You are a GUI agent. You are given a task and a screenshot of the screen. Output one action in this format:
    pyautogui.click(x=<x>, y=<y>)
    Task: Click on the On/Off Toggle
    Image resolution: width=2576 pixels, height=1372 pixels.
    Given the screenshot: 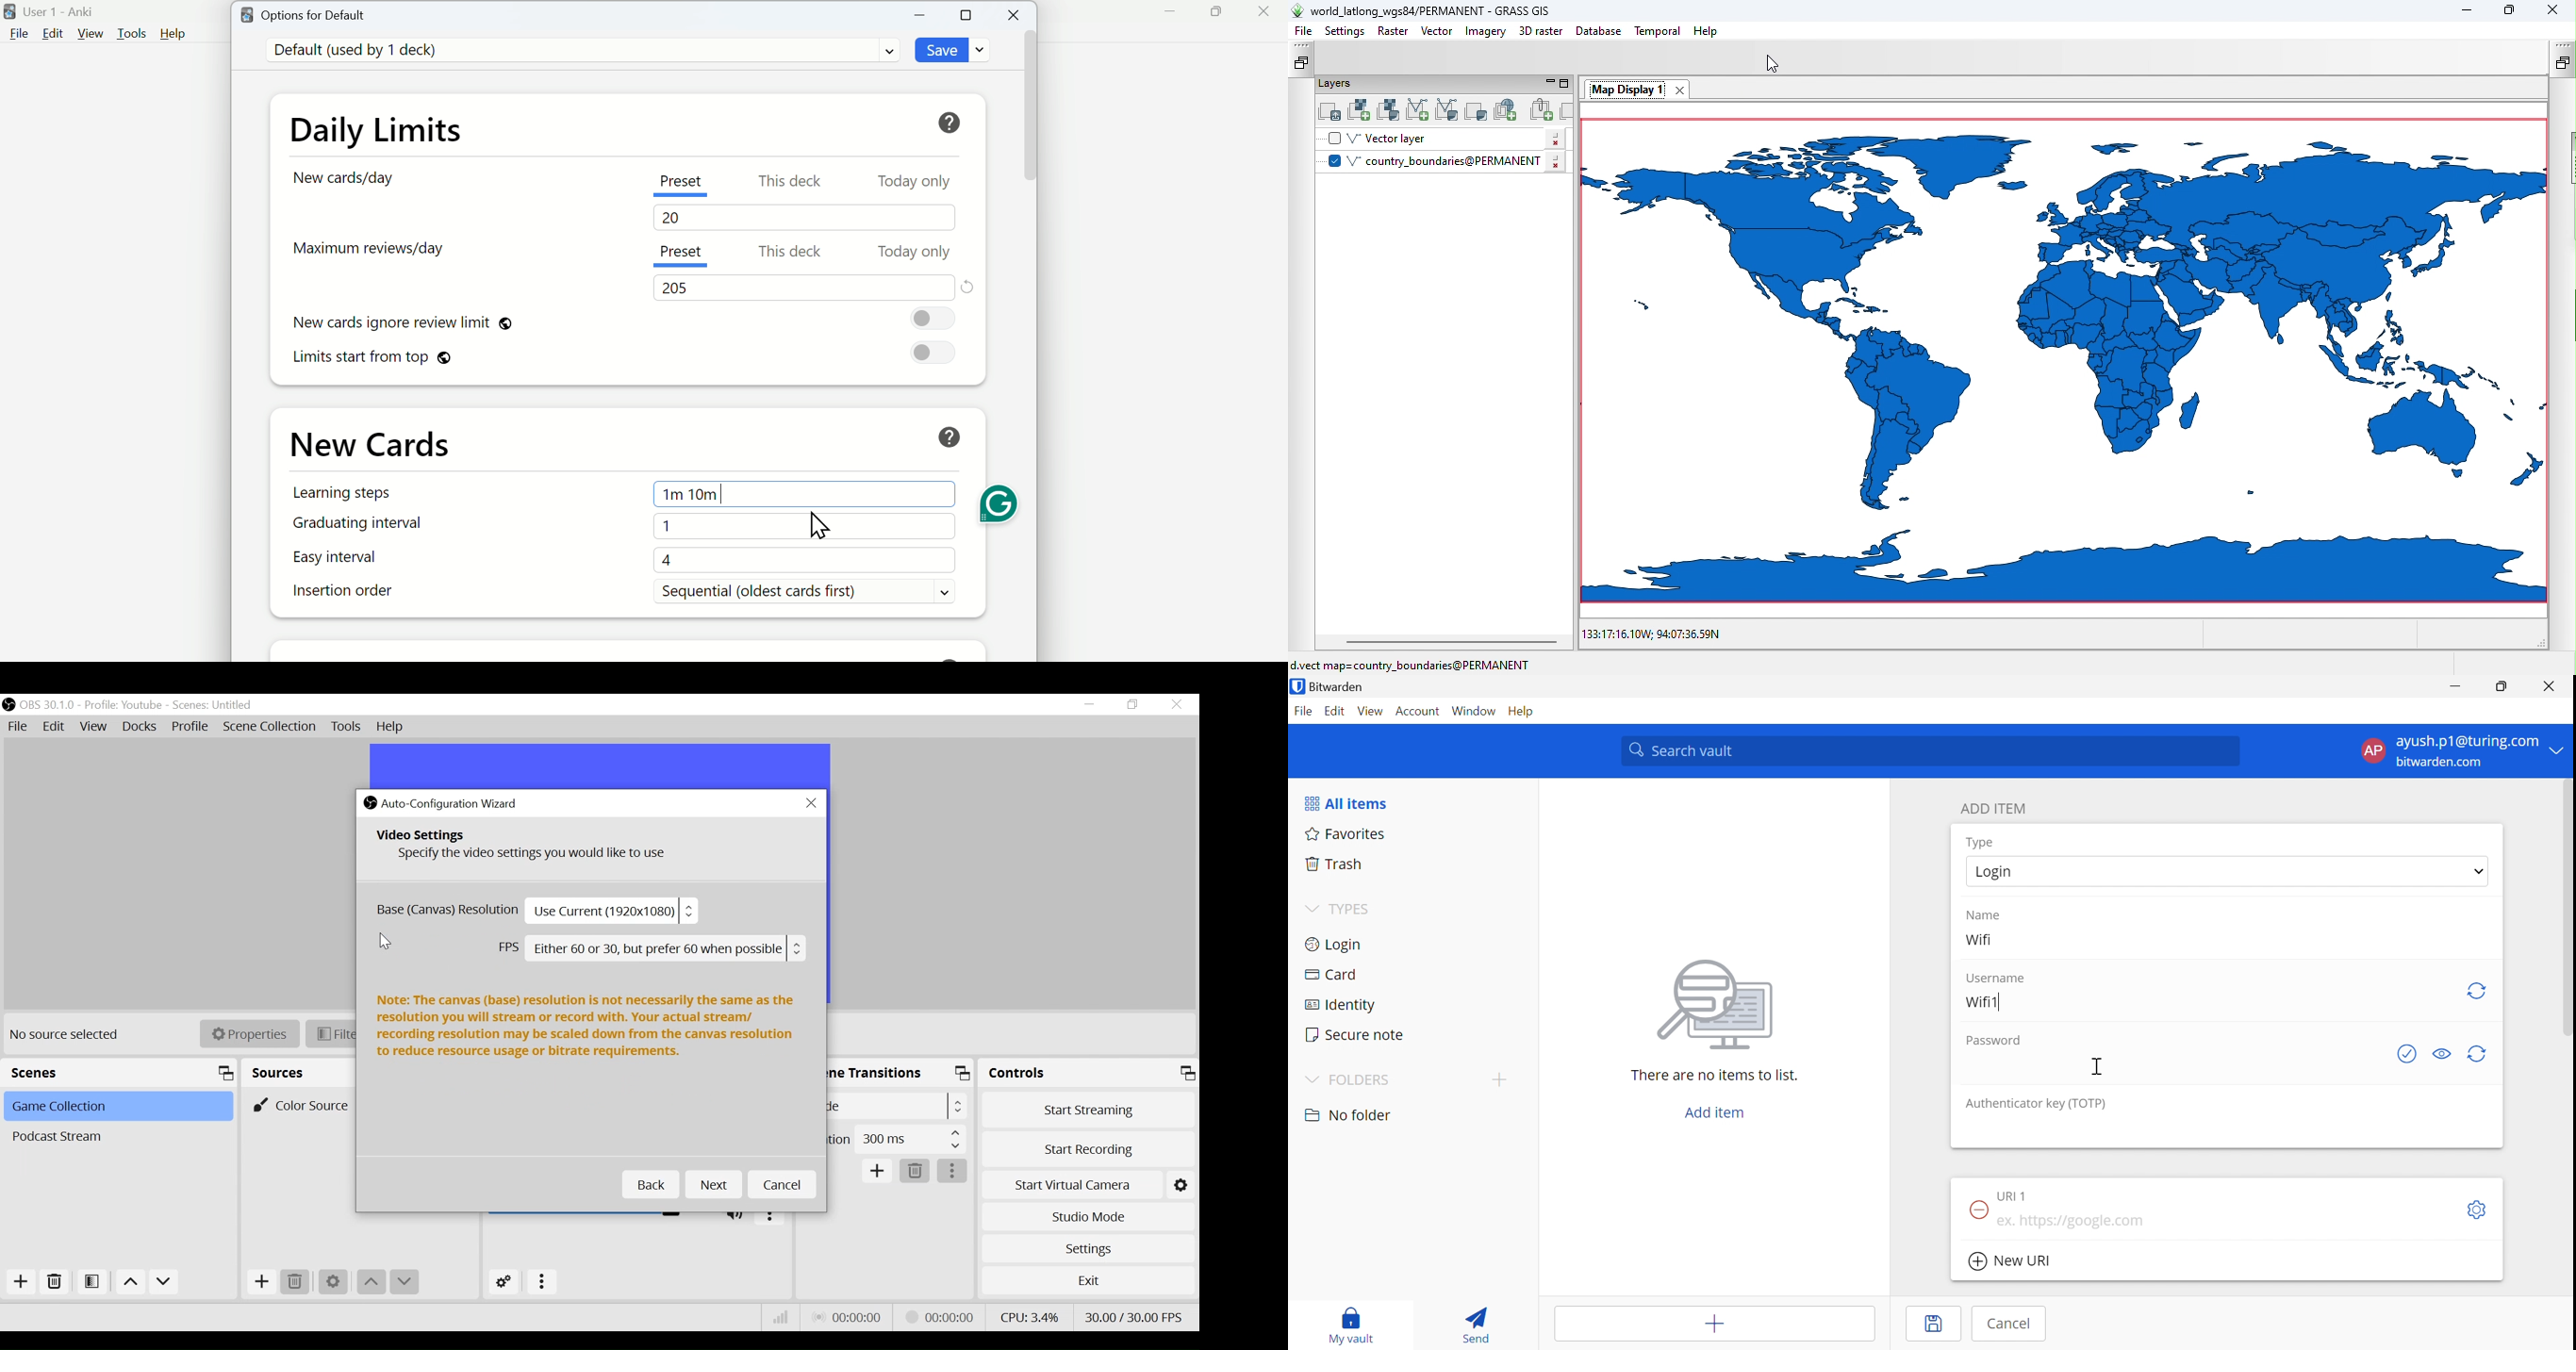 What is the action you would take?
    pyautogui.click(x=936, y=319)
    